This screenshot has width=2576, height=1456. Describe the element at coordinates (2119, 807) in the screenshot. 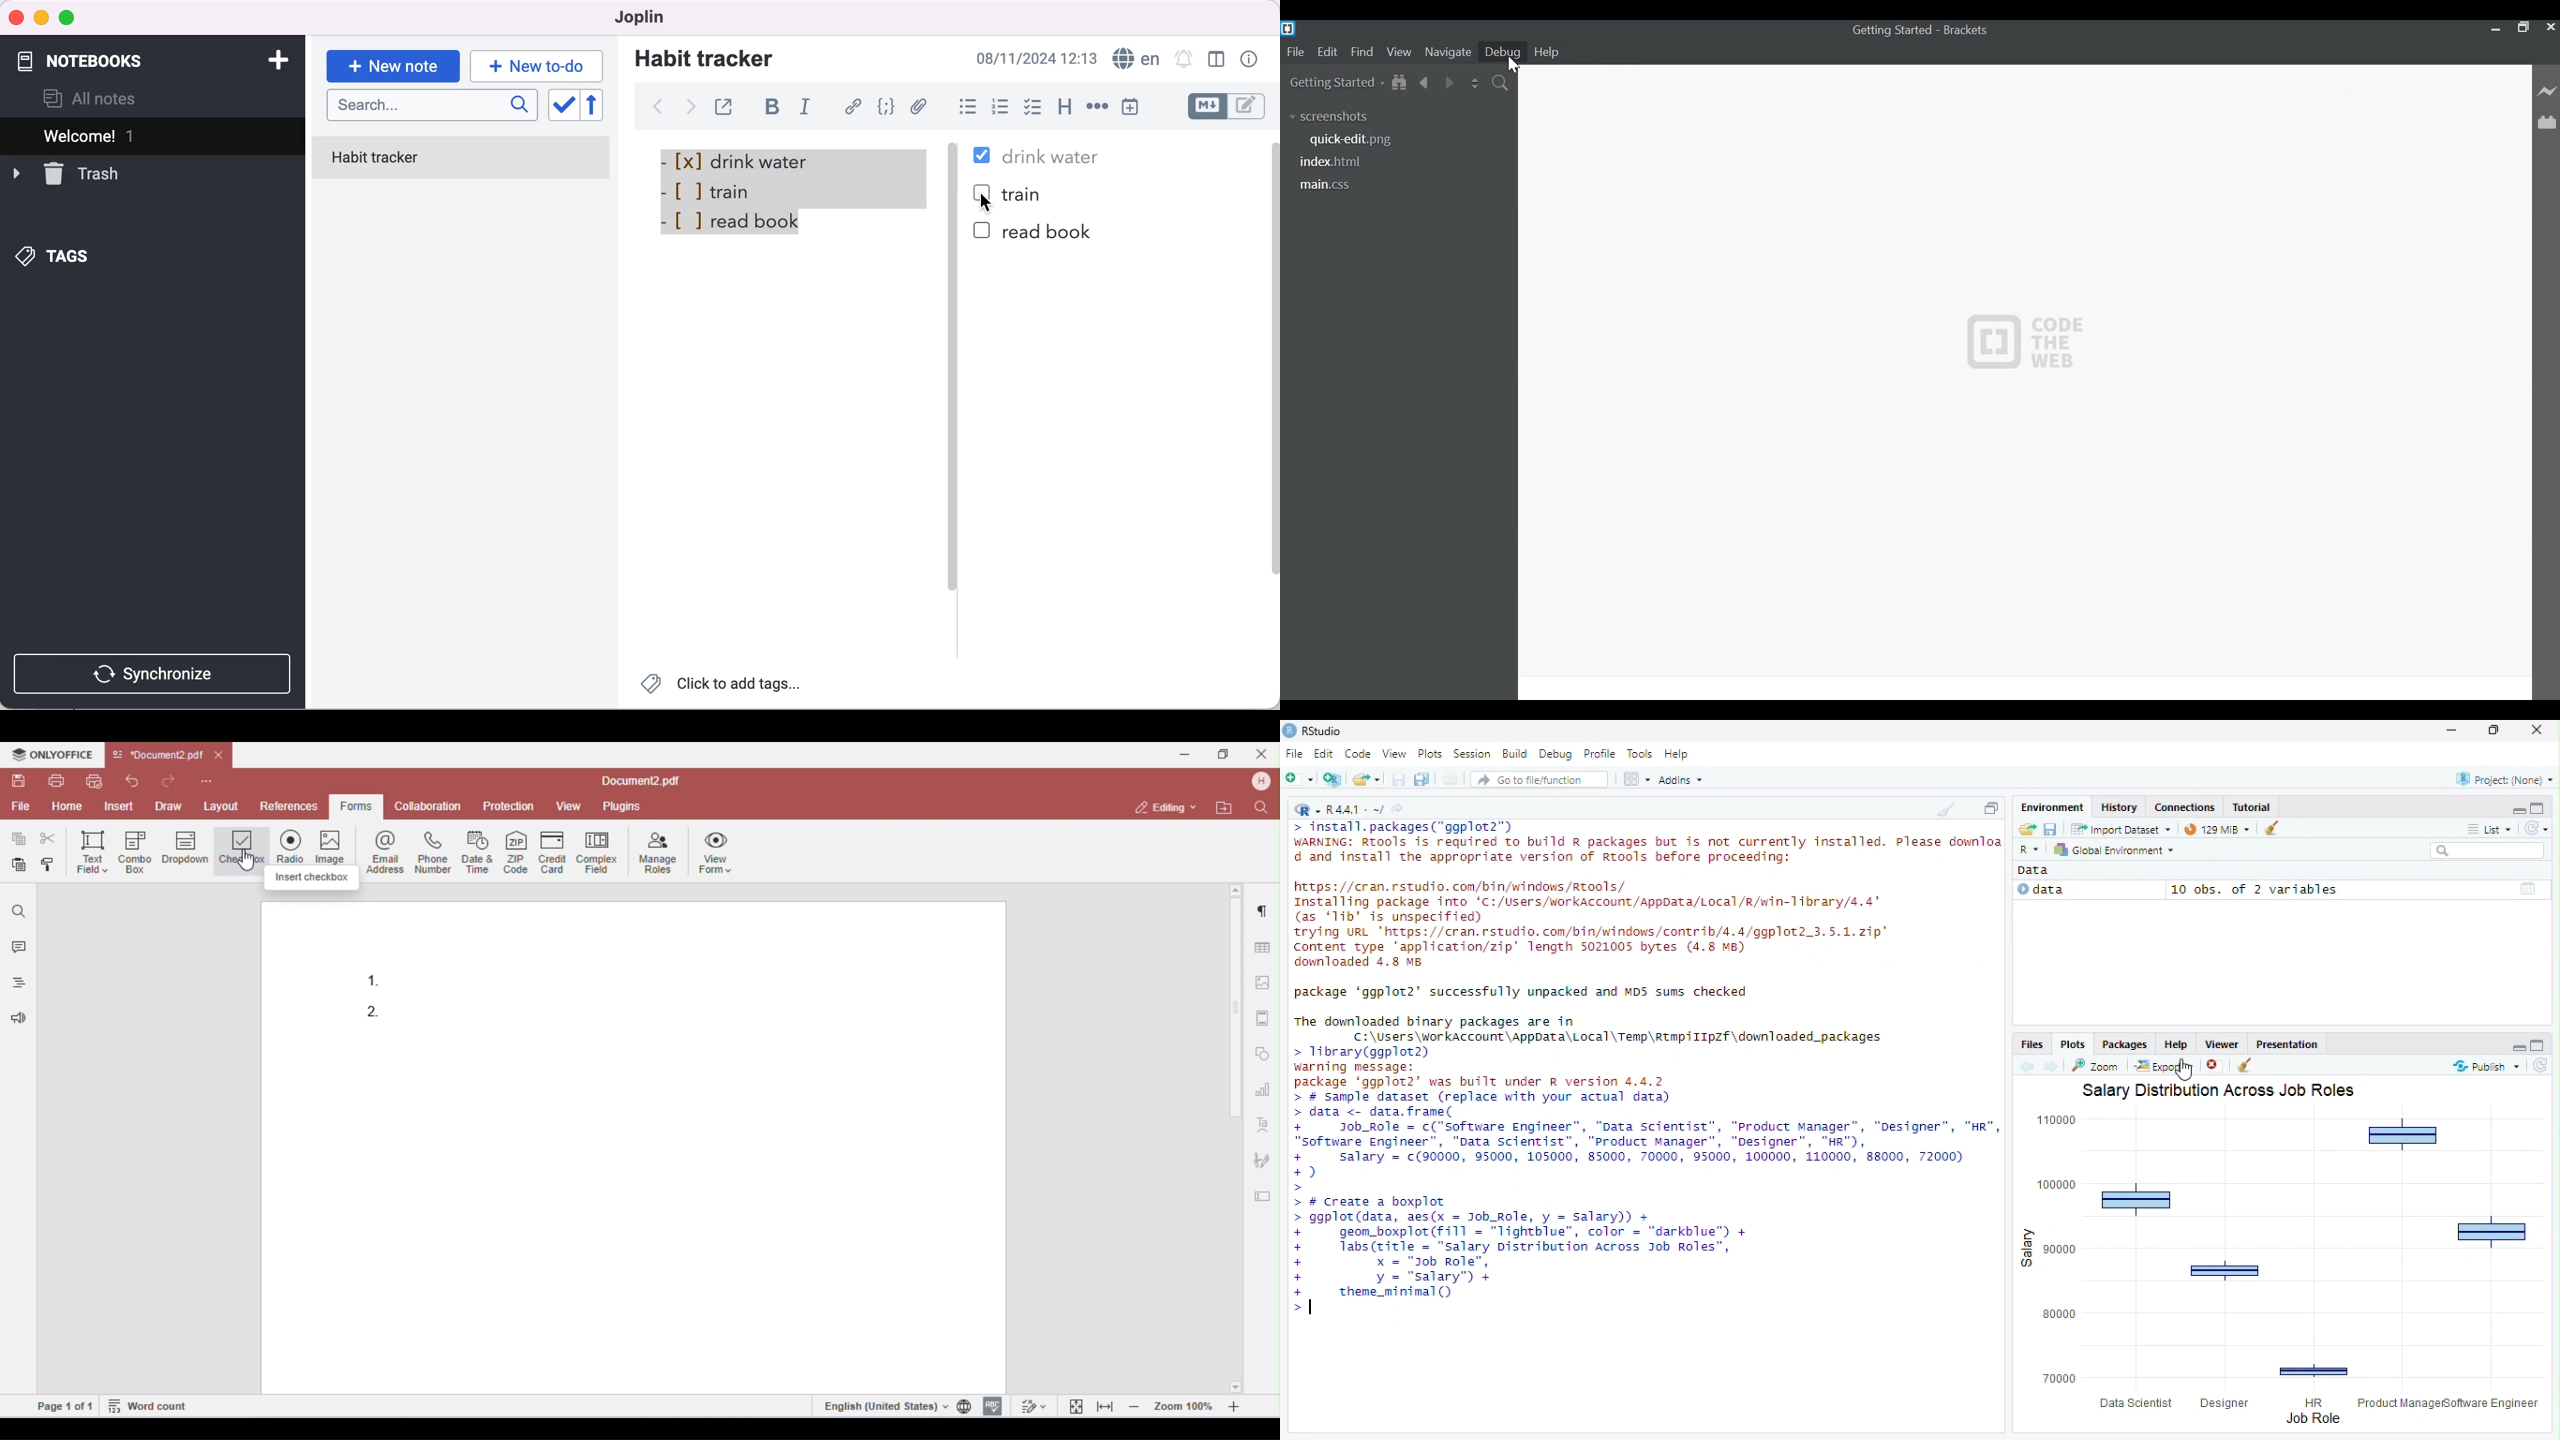

I see `History` at that location.